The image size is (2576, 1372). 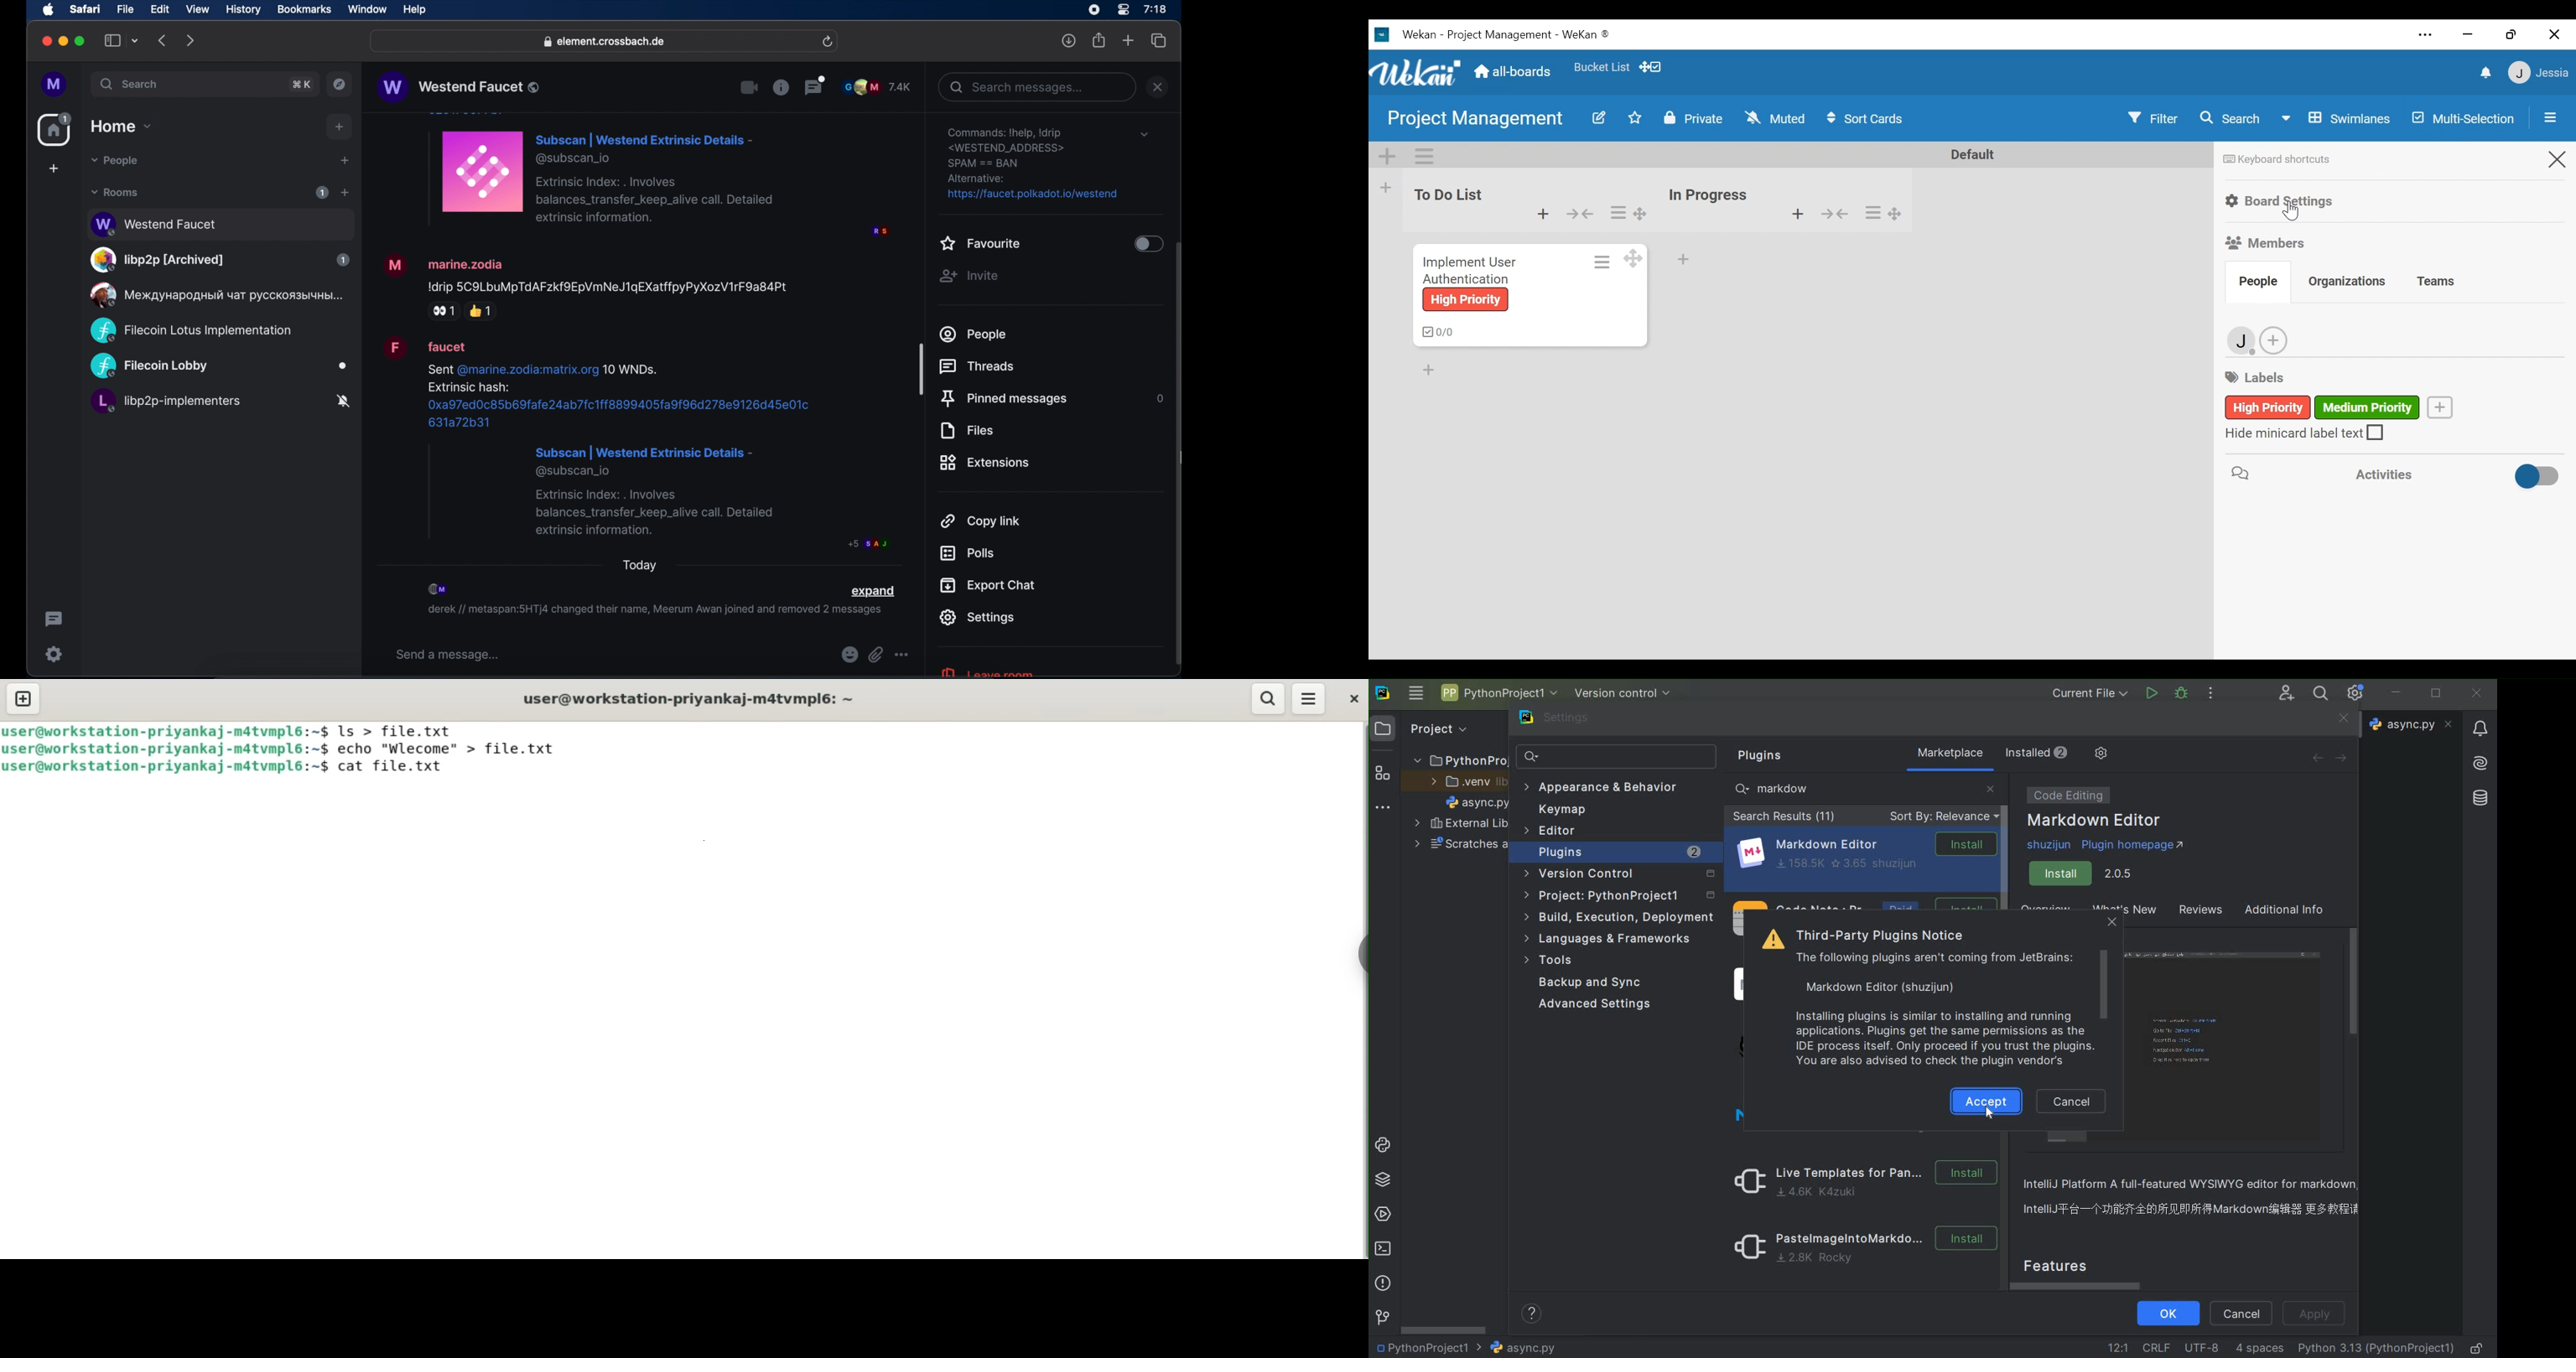 What do you see at coordinates (1707, 195) in the screenshot?
I see `list Name` at bounding box center [1707, 195].